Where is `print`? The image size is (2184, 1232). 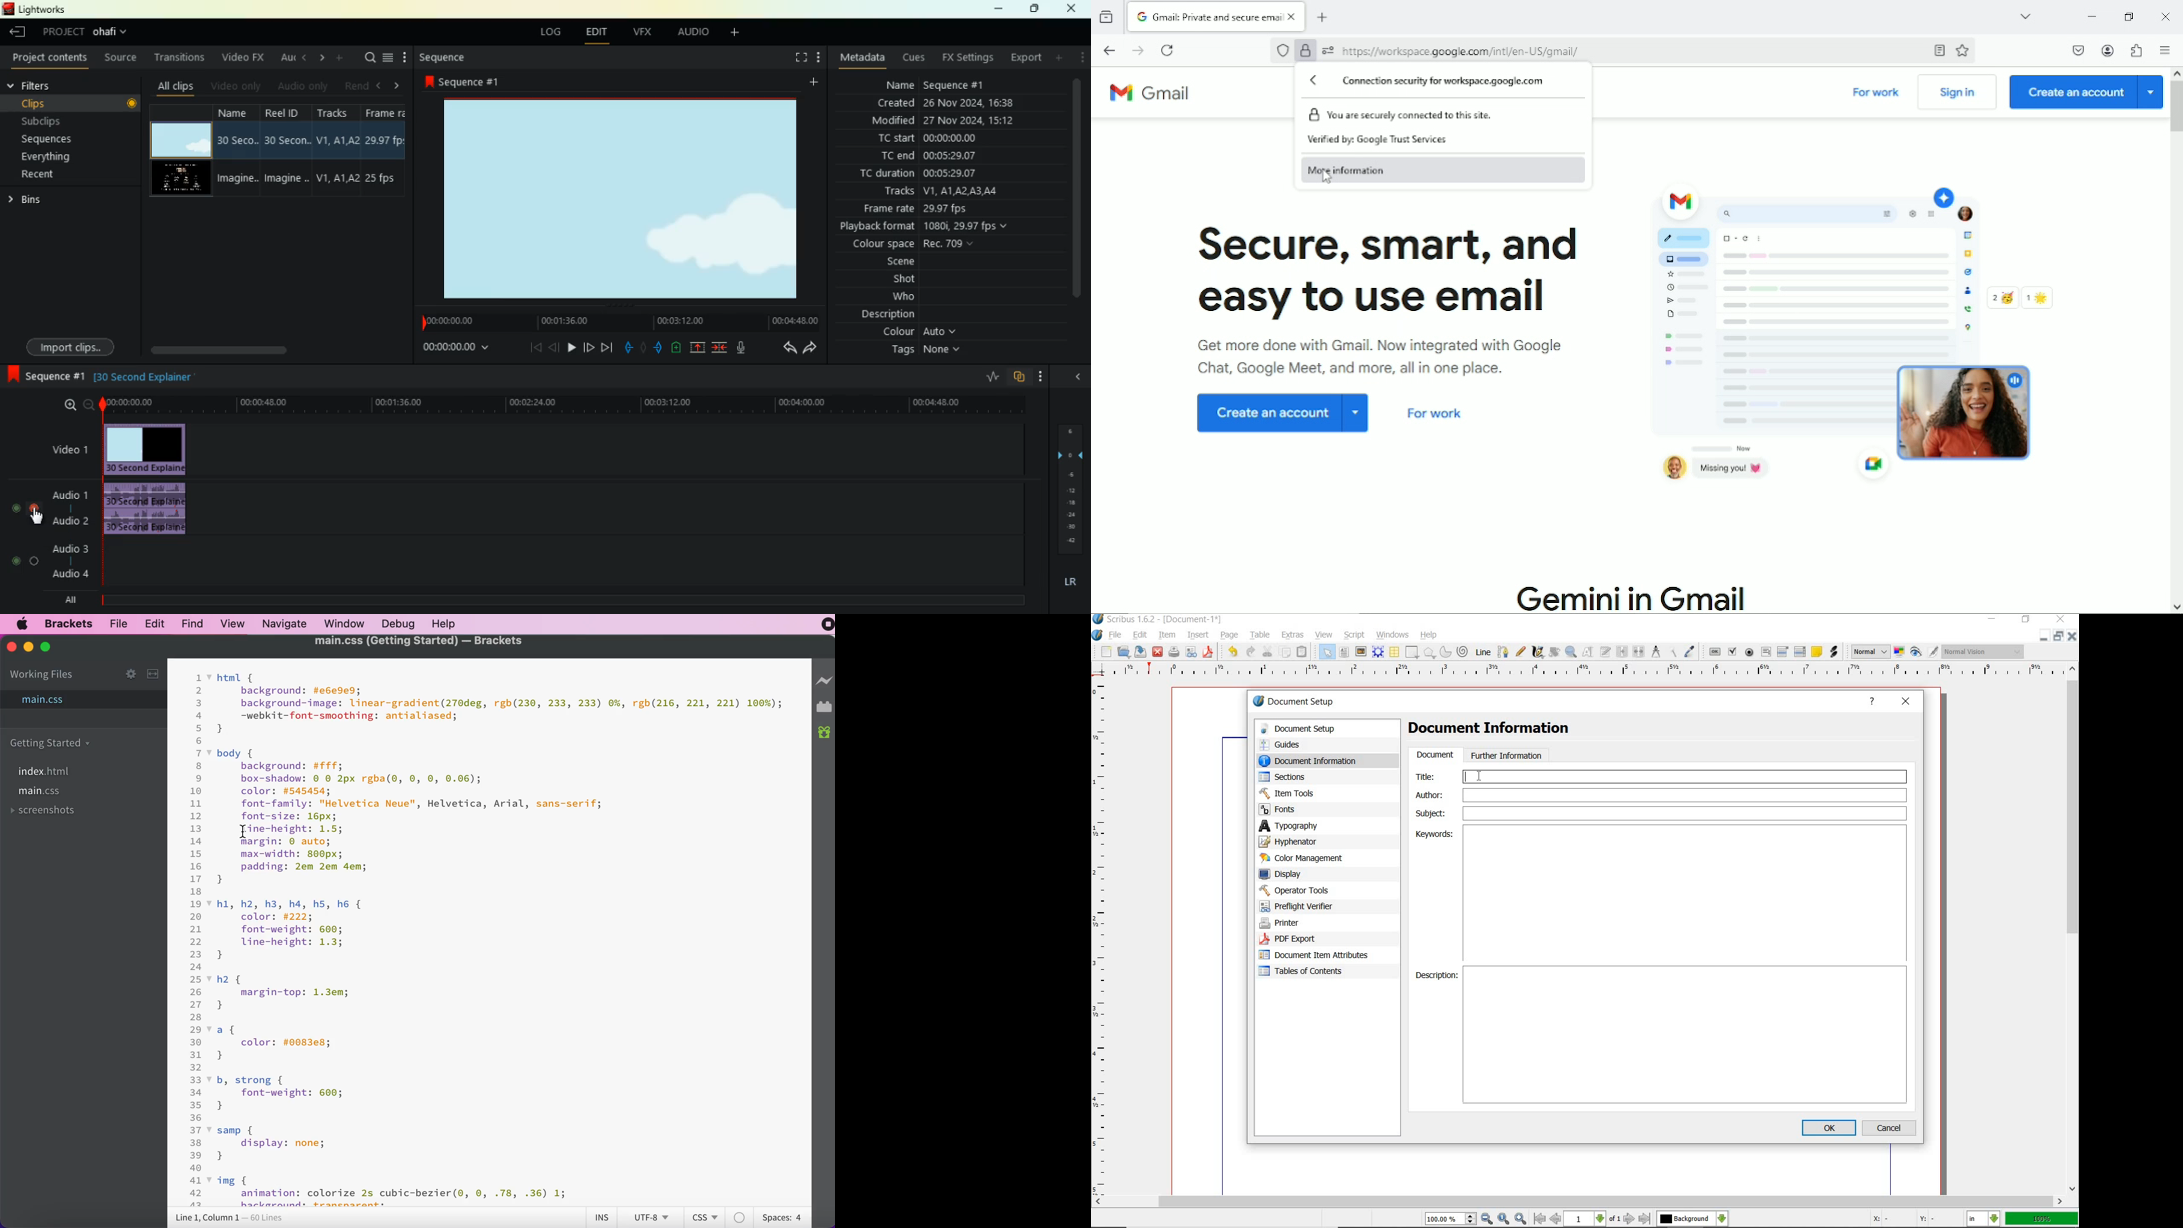 print is located at coordinates (1174, 653).